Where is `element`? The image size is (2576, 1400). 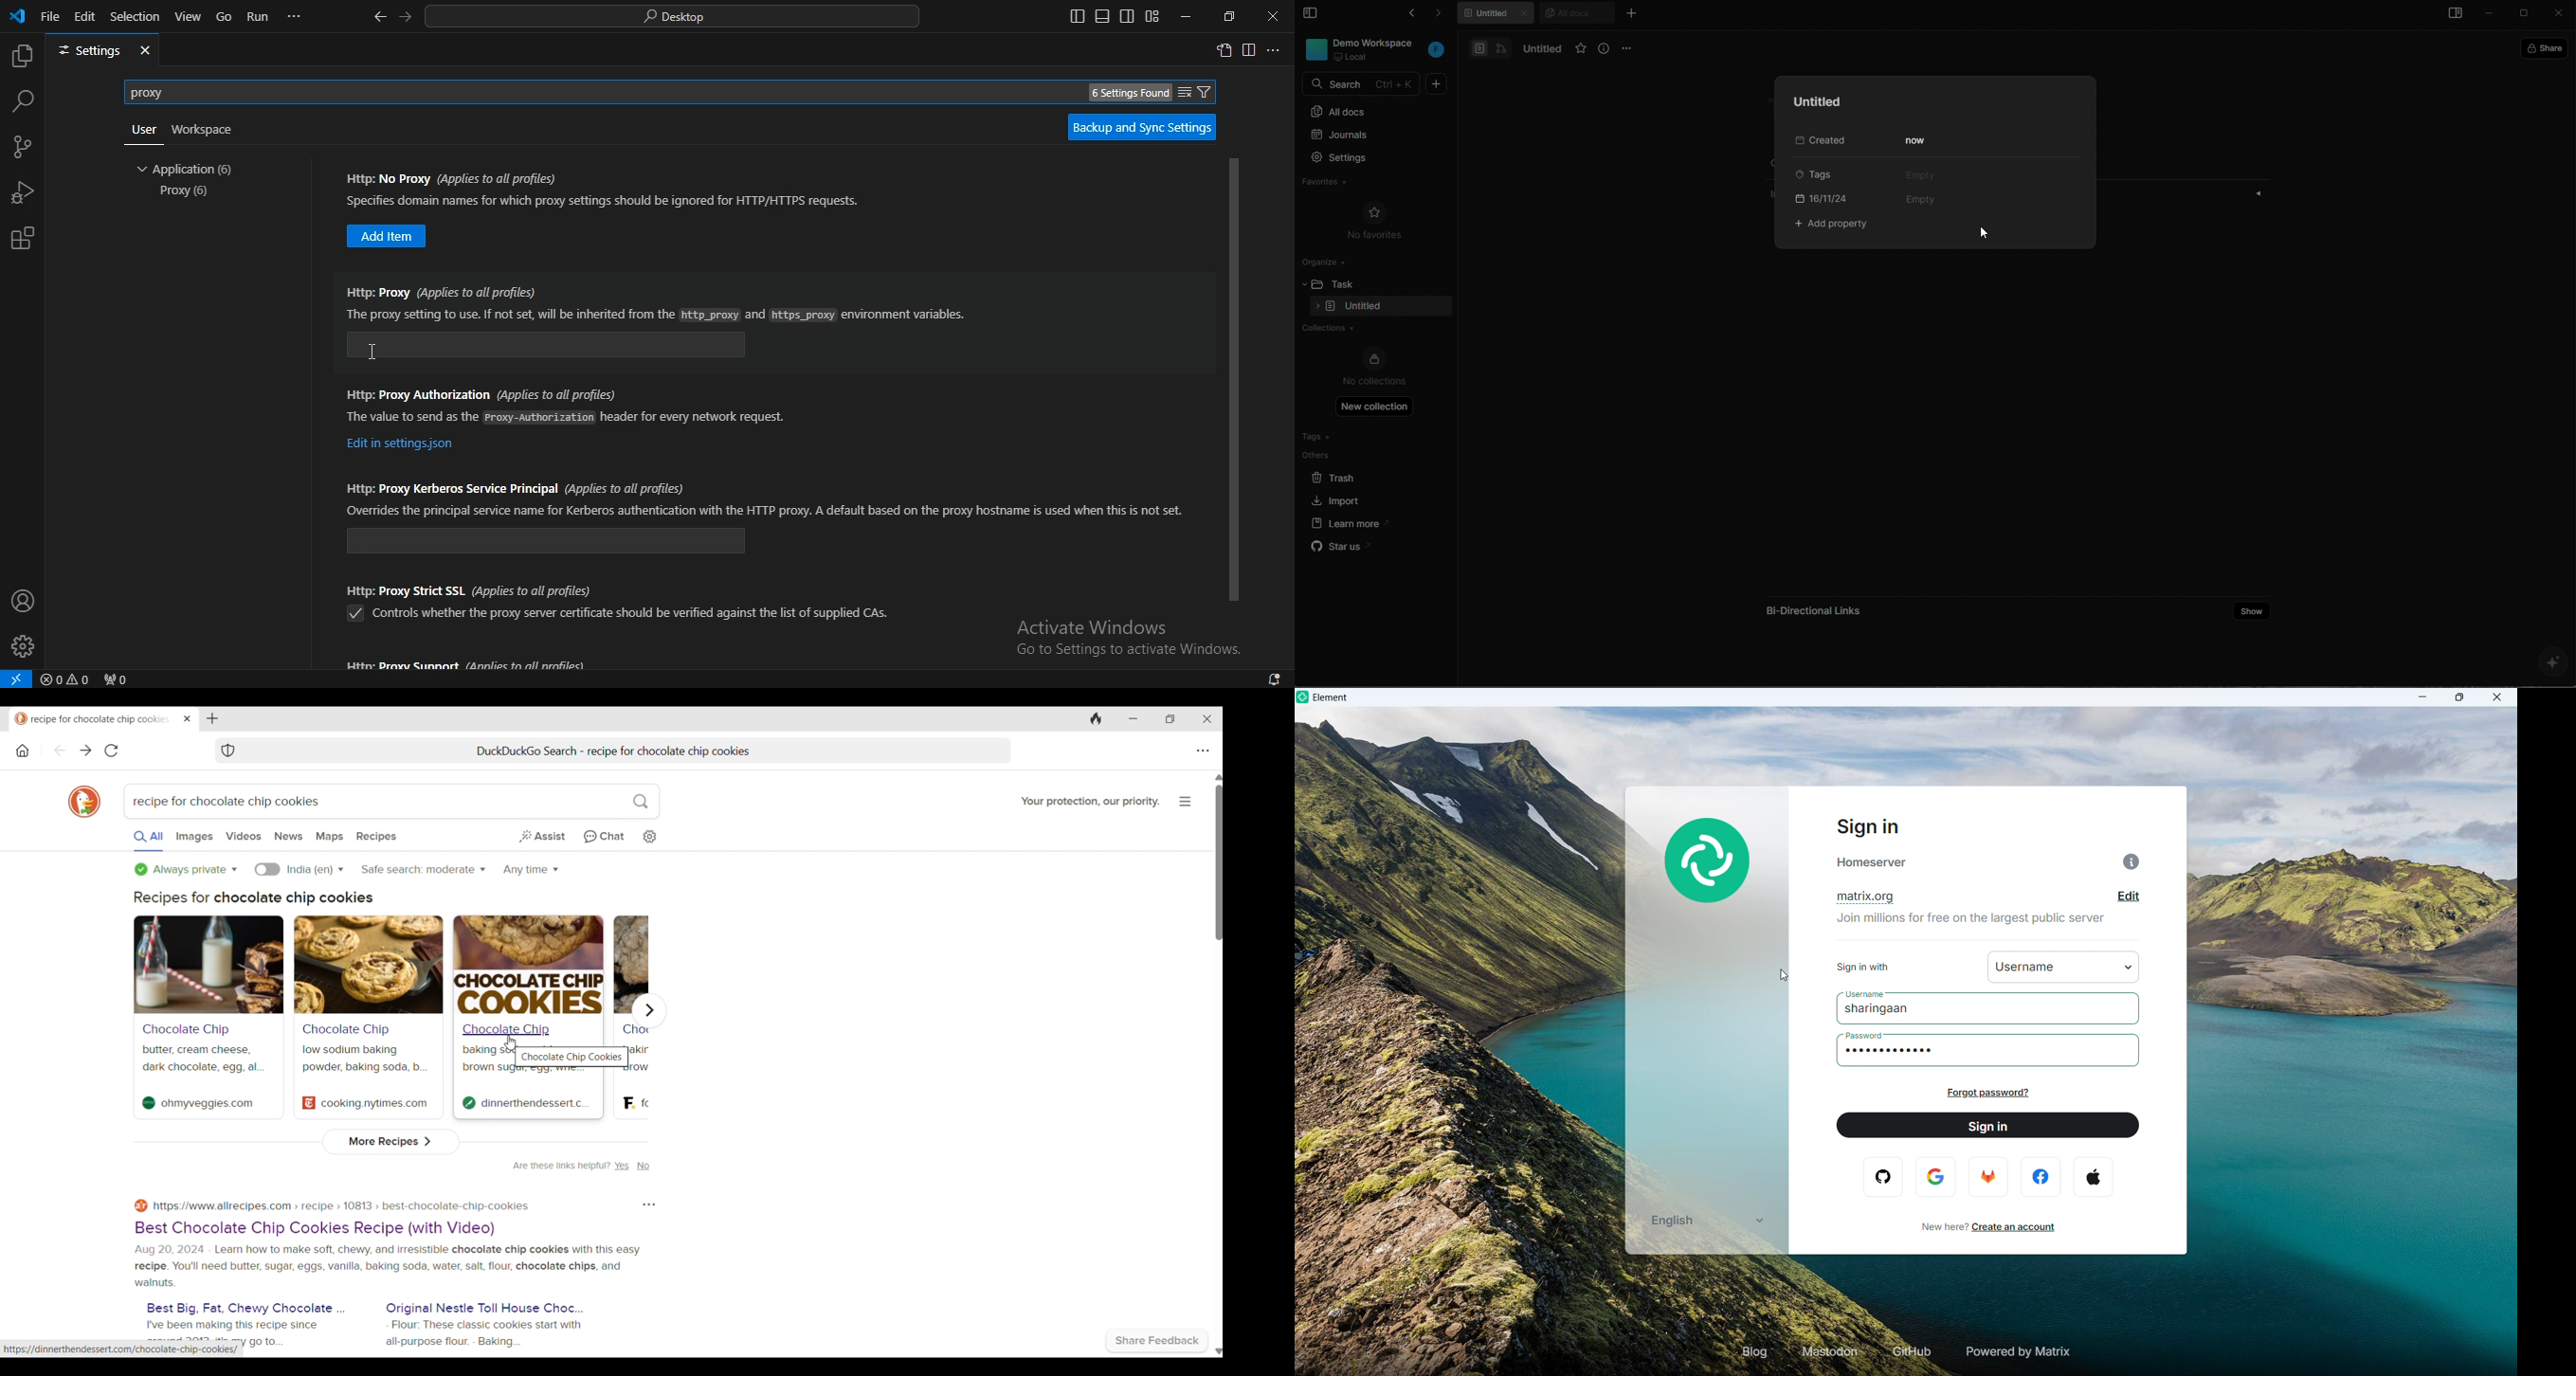
element is located at coordinates (1331, 699).